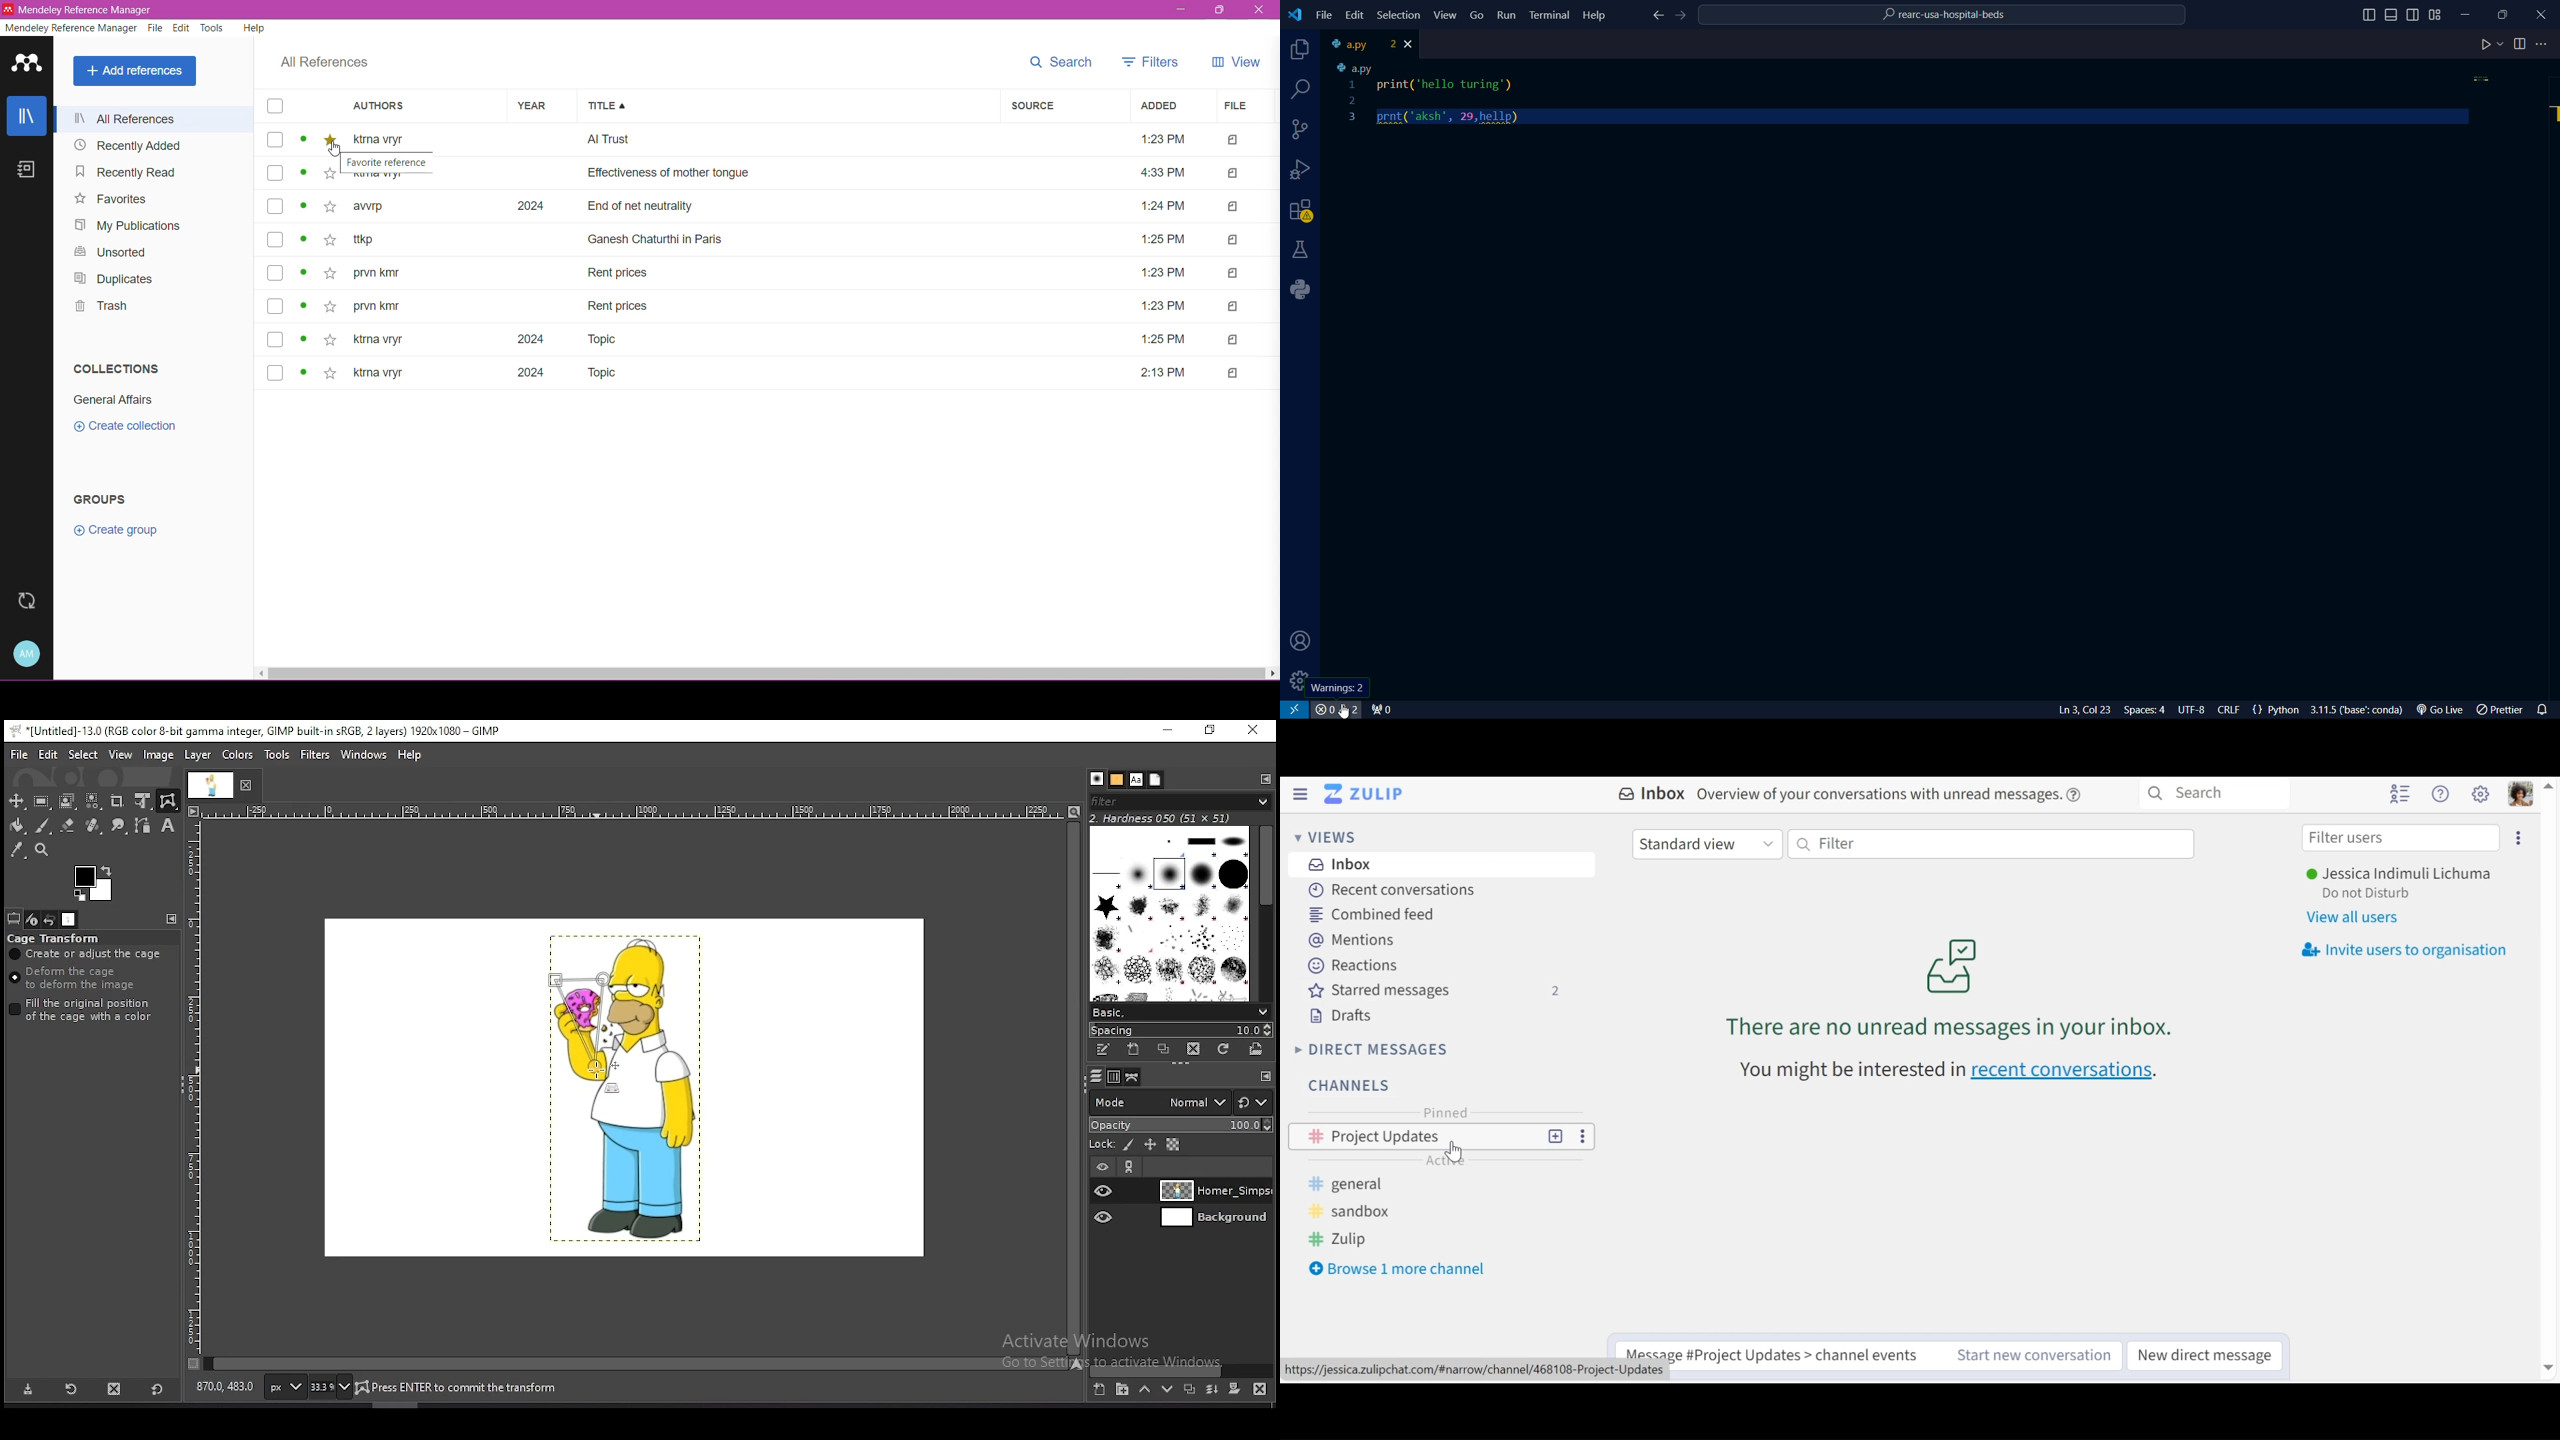 This screenshot has width=2576, height=1456. I want to click on Collection Name, so click(108, 402).